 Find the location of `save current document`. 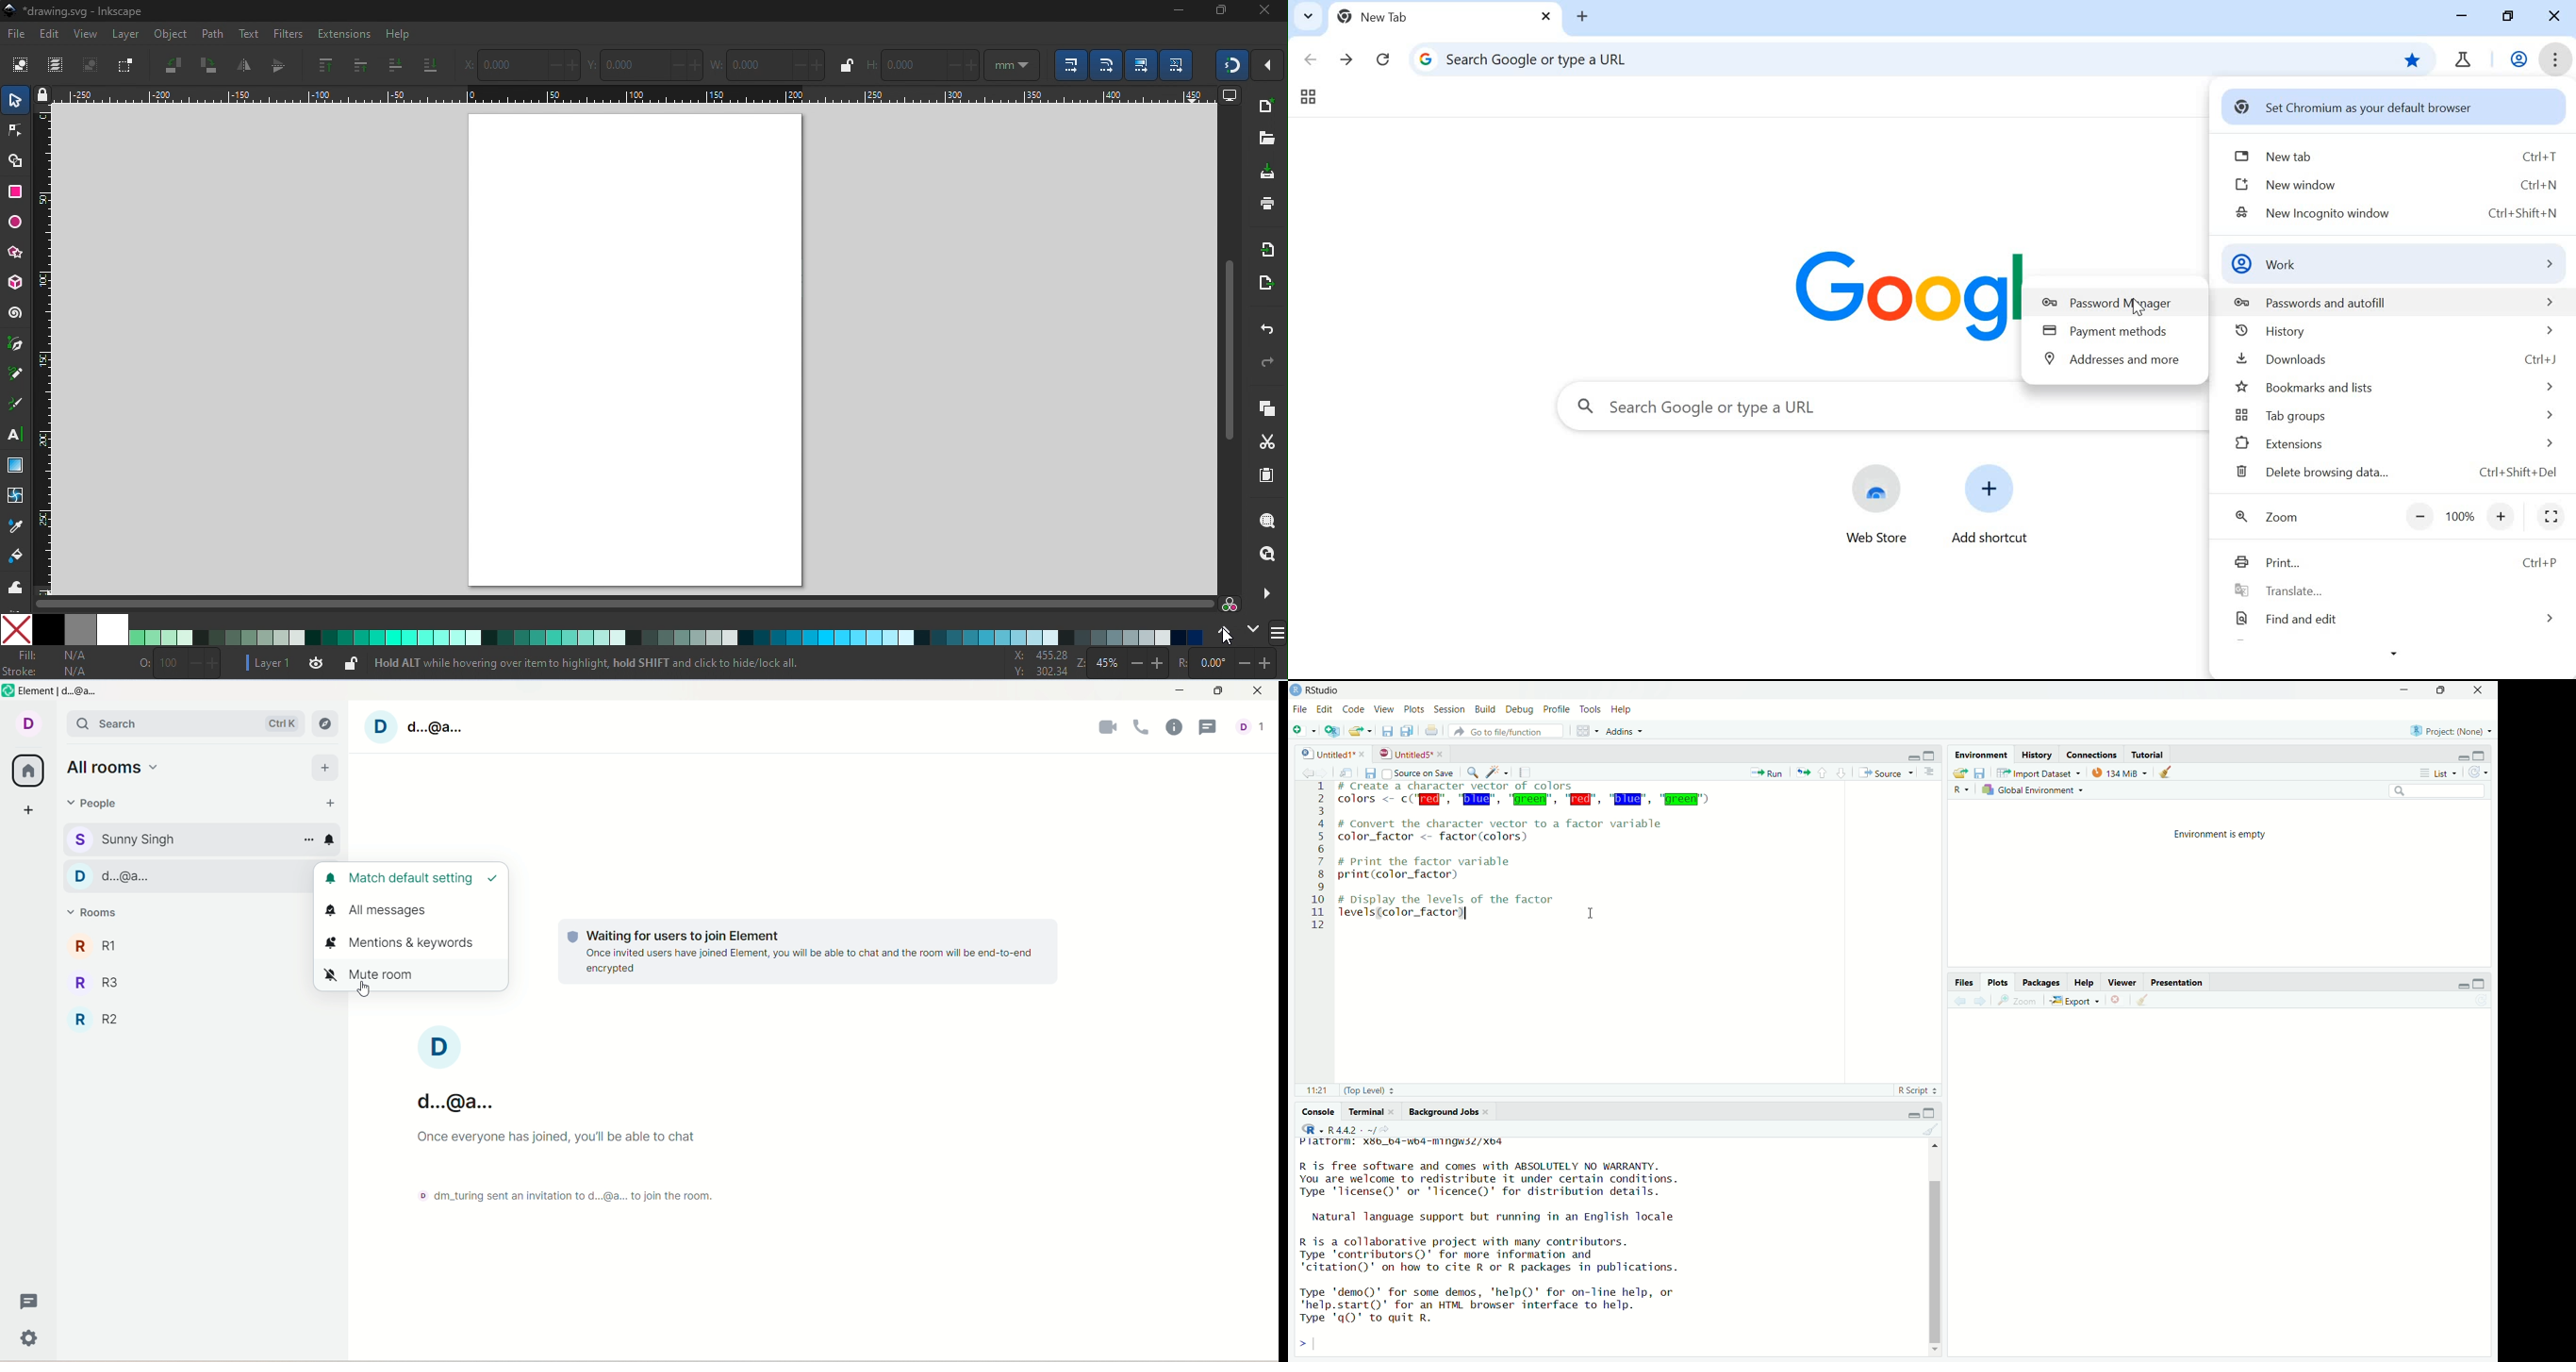

save current document is located at coordinates (1385, 730).